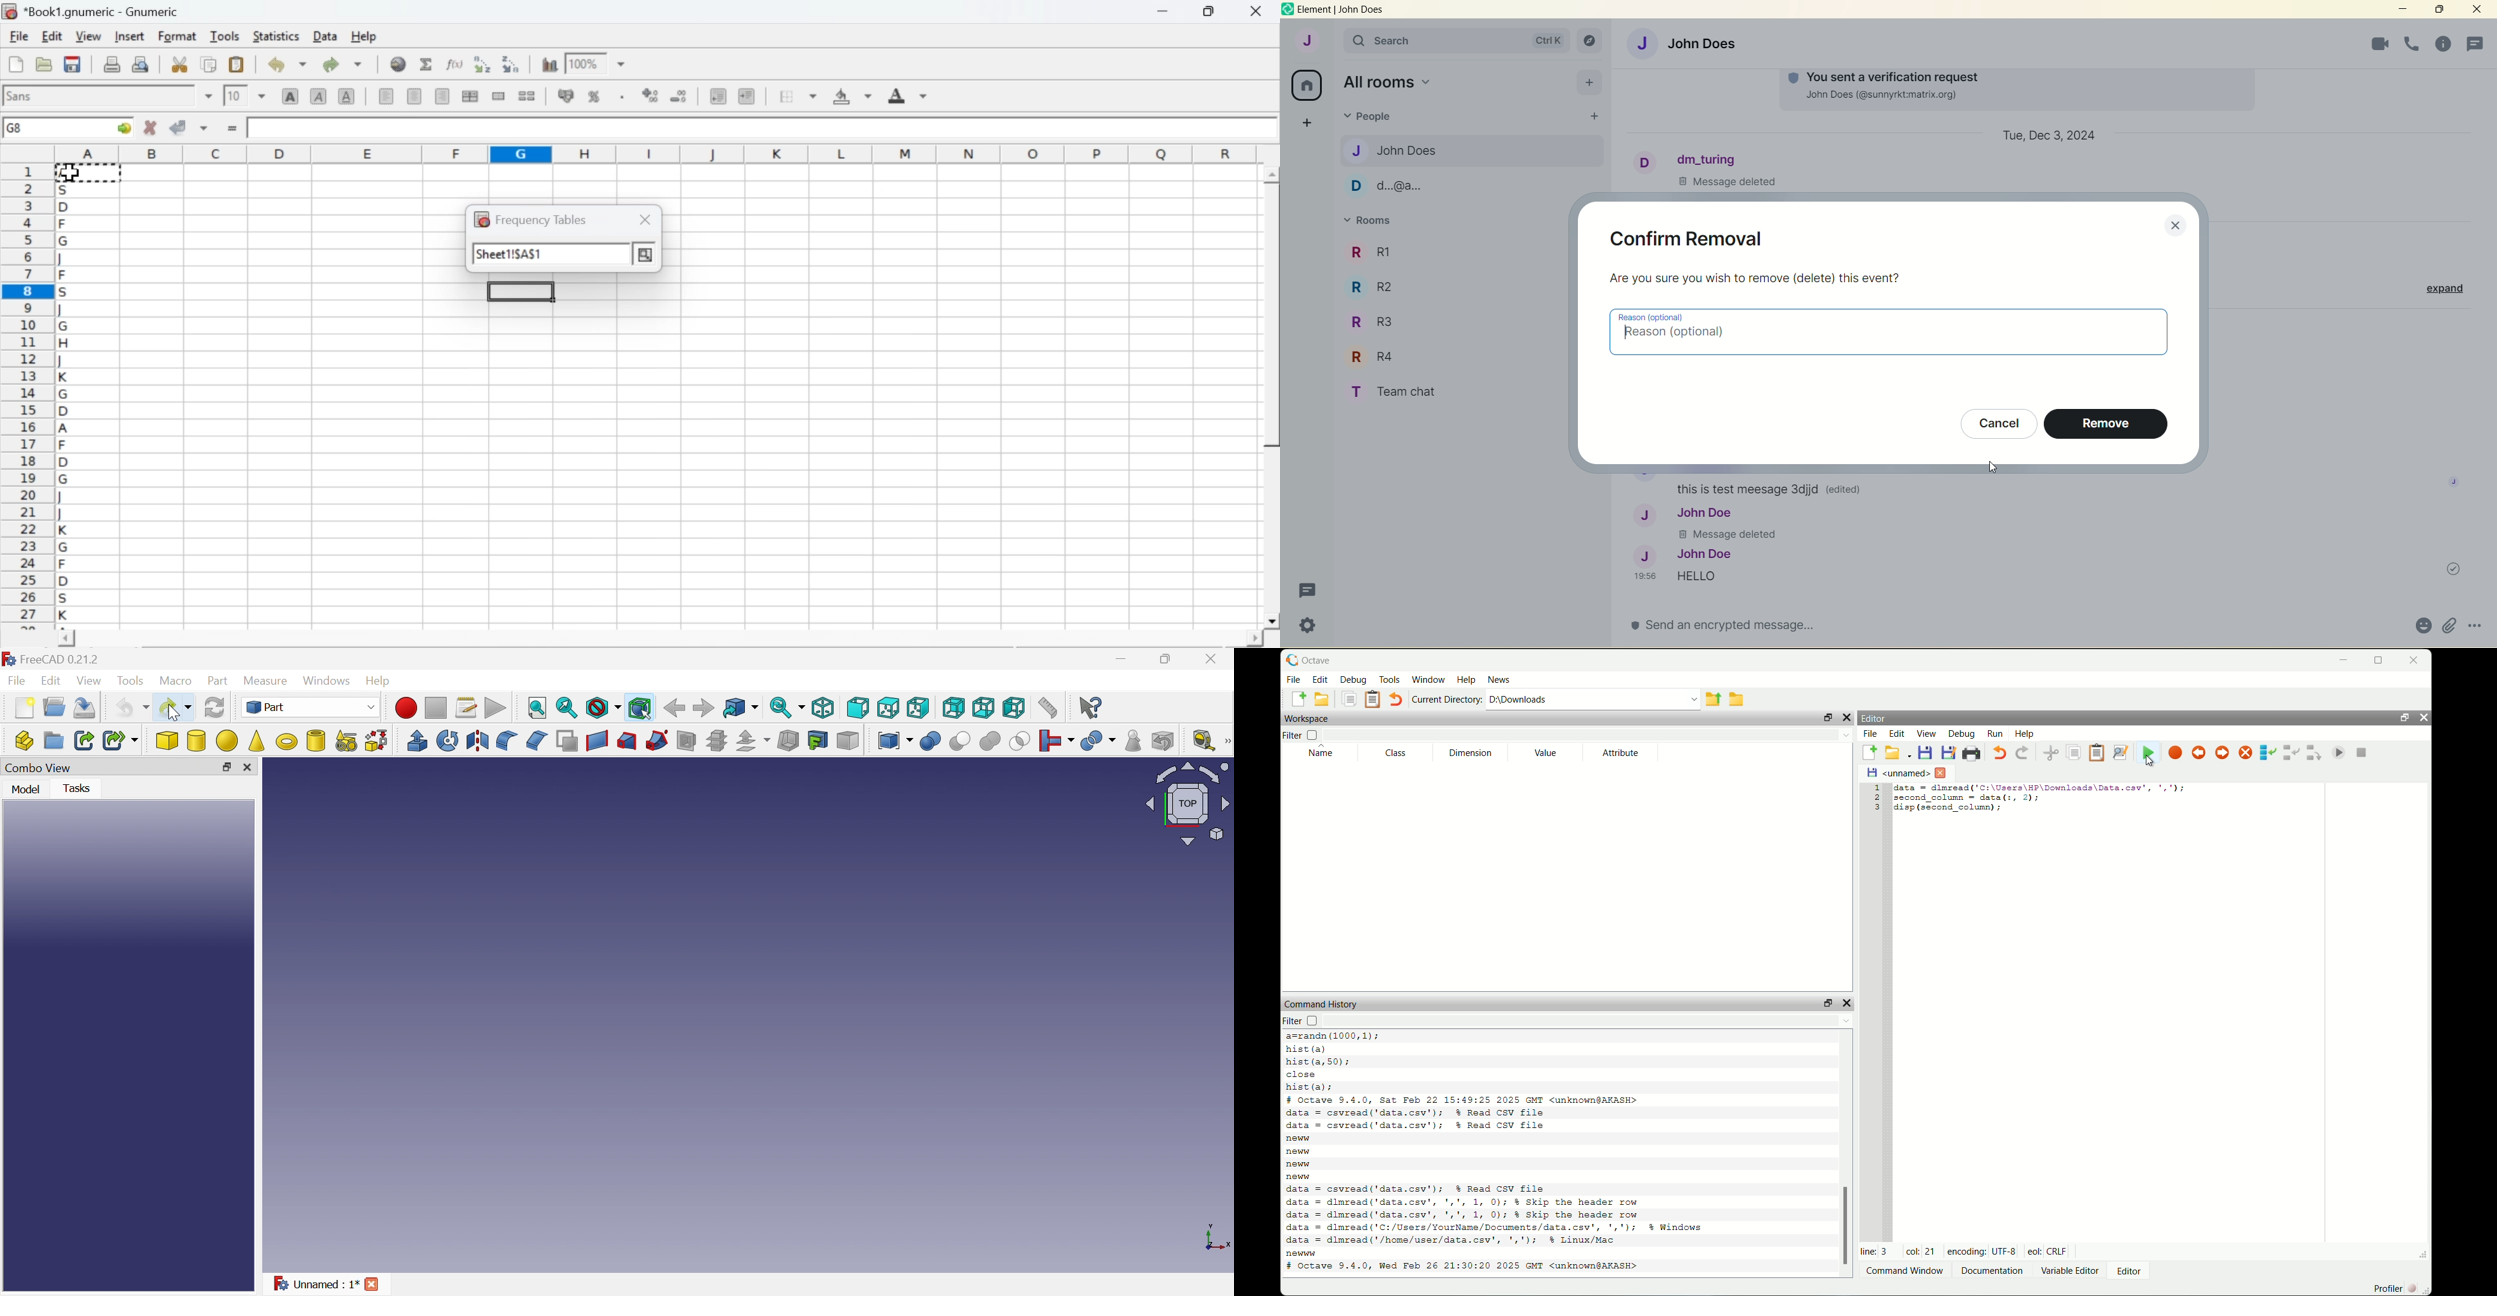 This screenshot has width=2520, height=1316. What do you see at coordinates (94, 9) in the screenshot?
I see `application name` at bounding box center [94, 9].